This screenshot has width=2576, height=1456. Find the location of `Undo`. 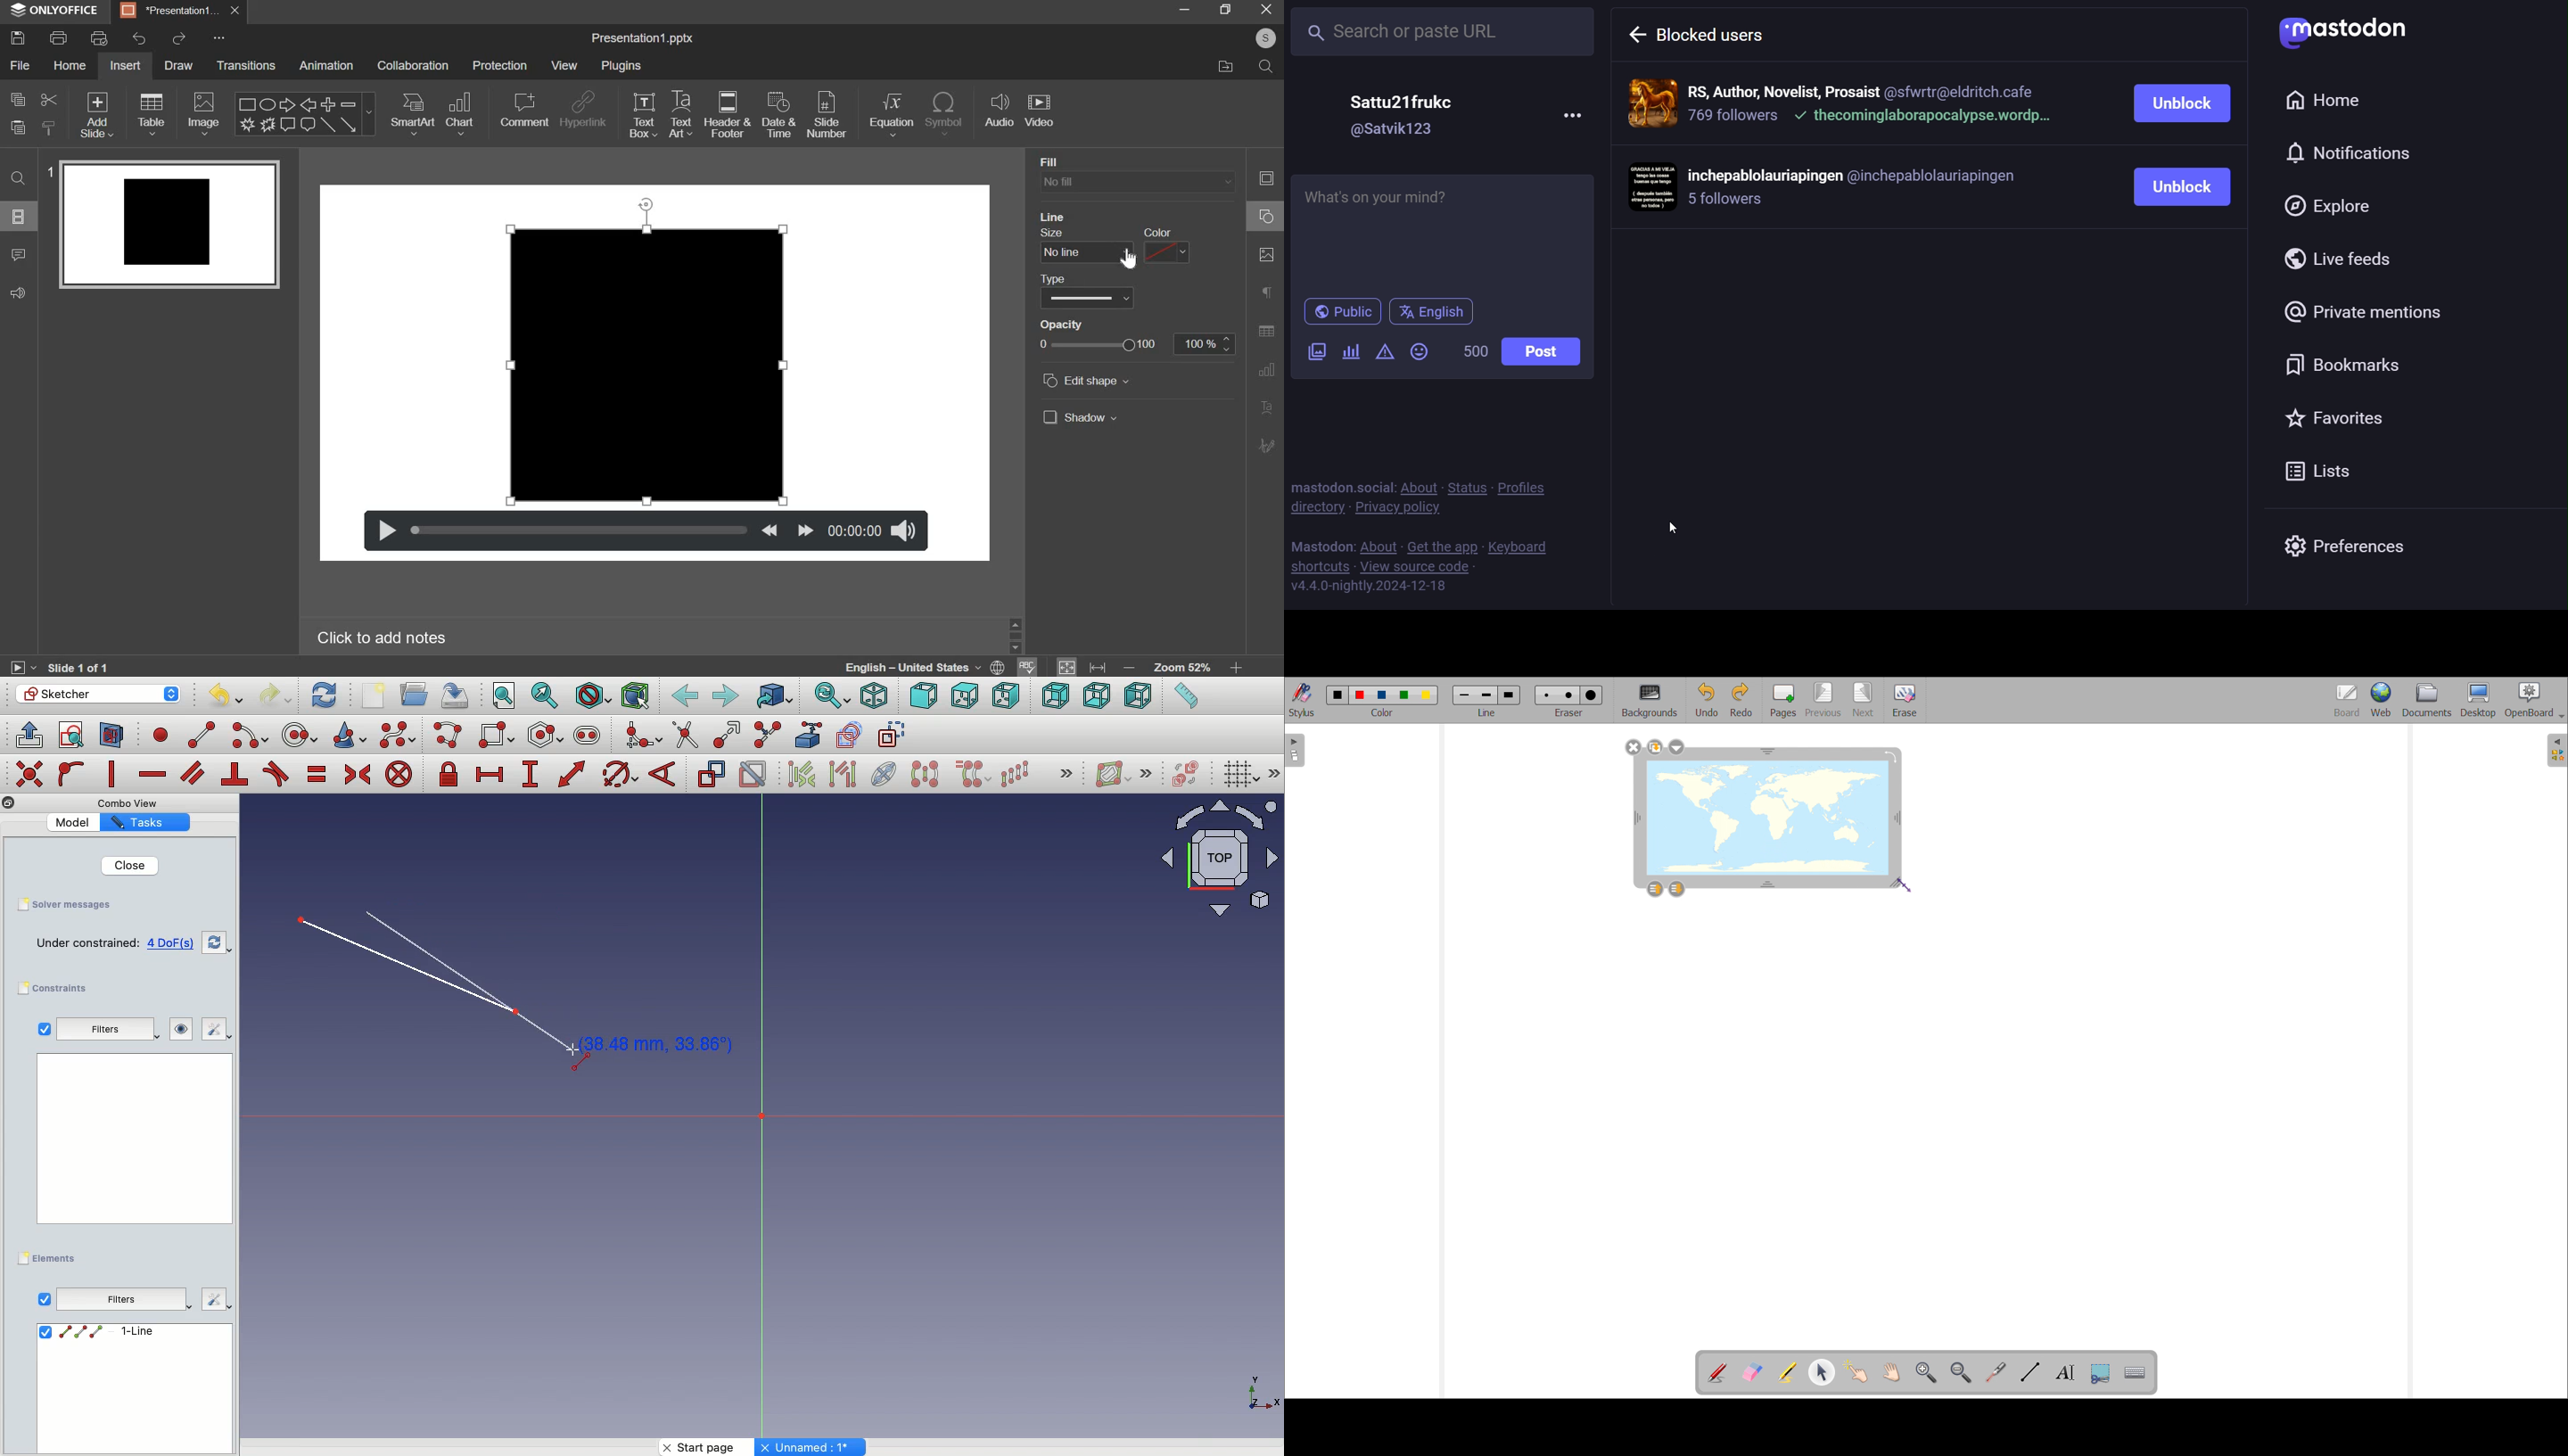

Undo is located at coordinates (224, 696).